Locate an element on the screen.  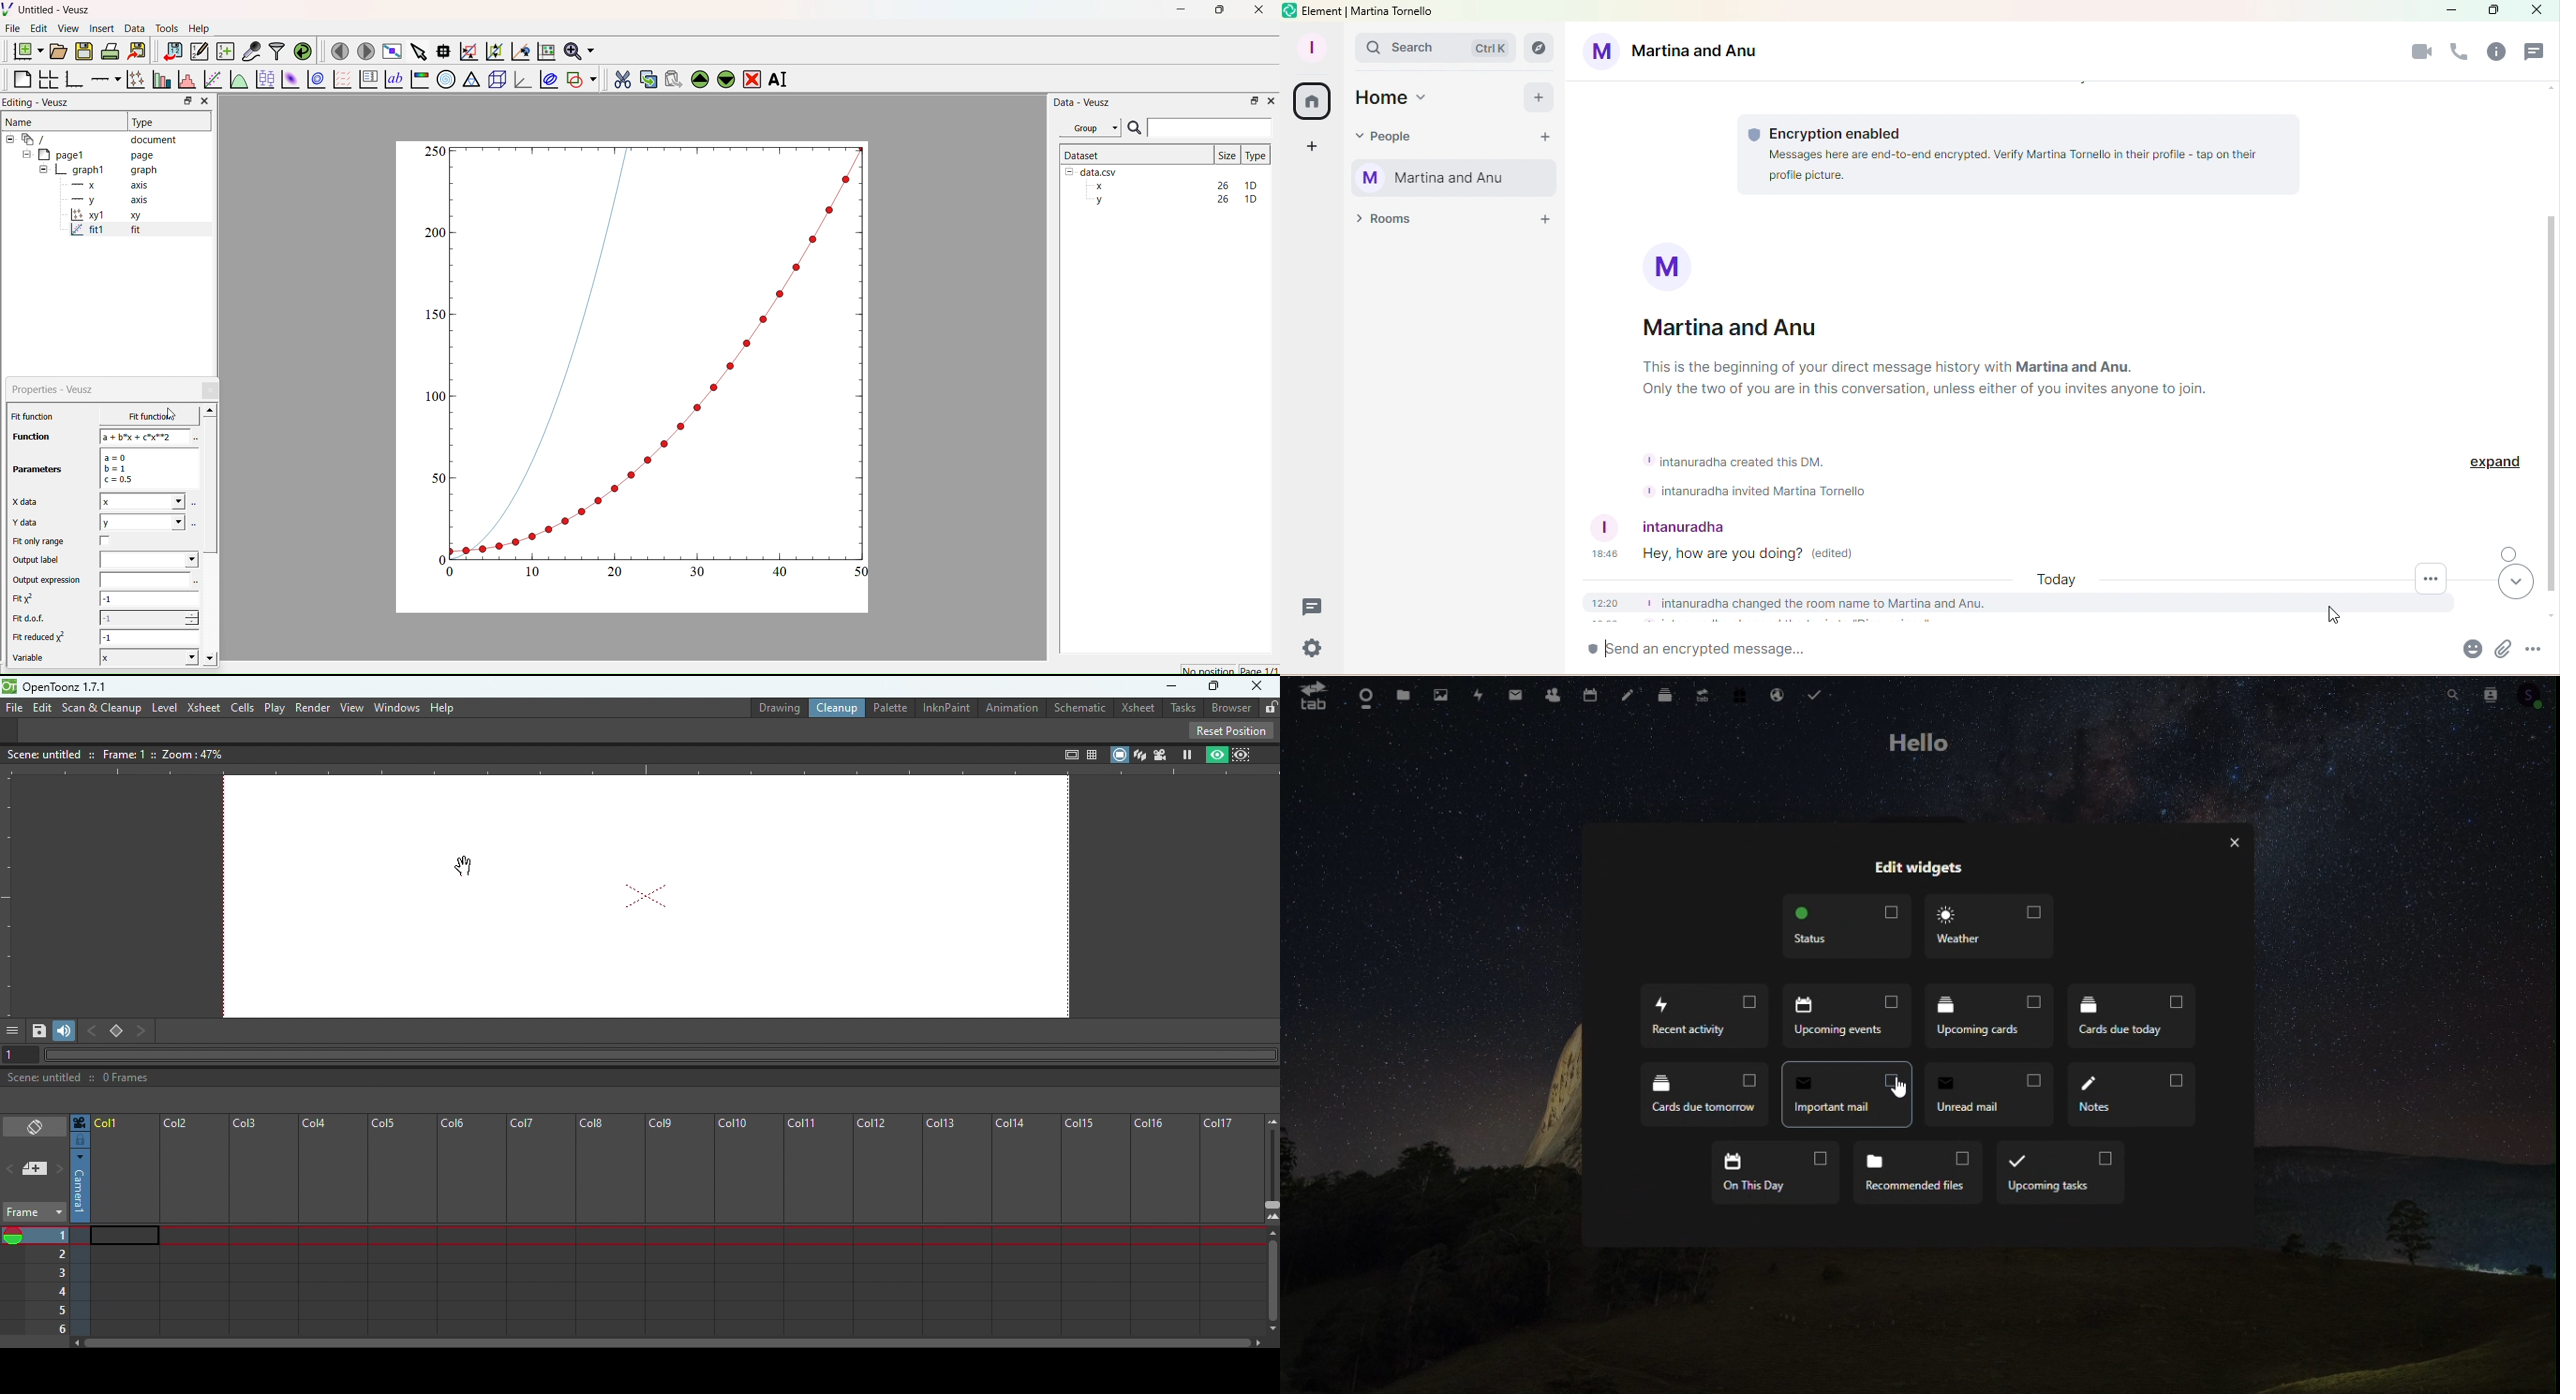
Home is located at coordinates (1309, 100).